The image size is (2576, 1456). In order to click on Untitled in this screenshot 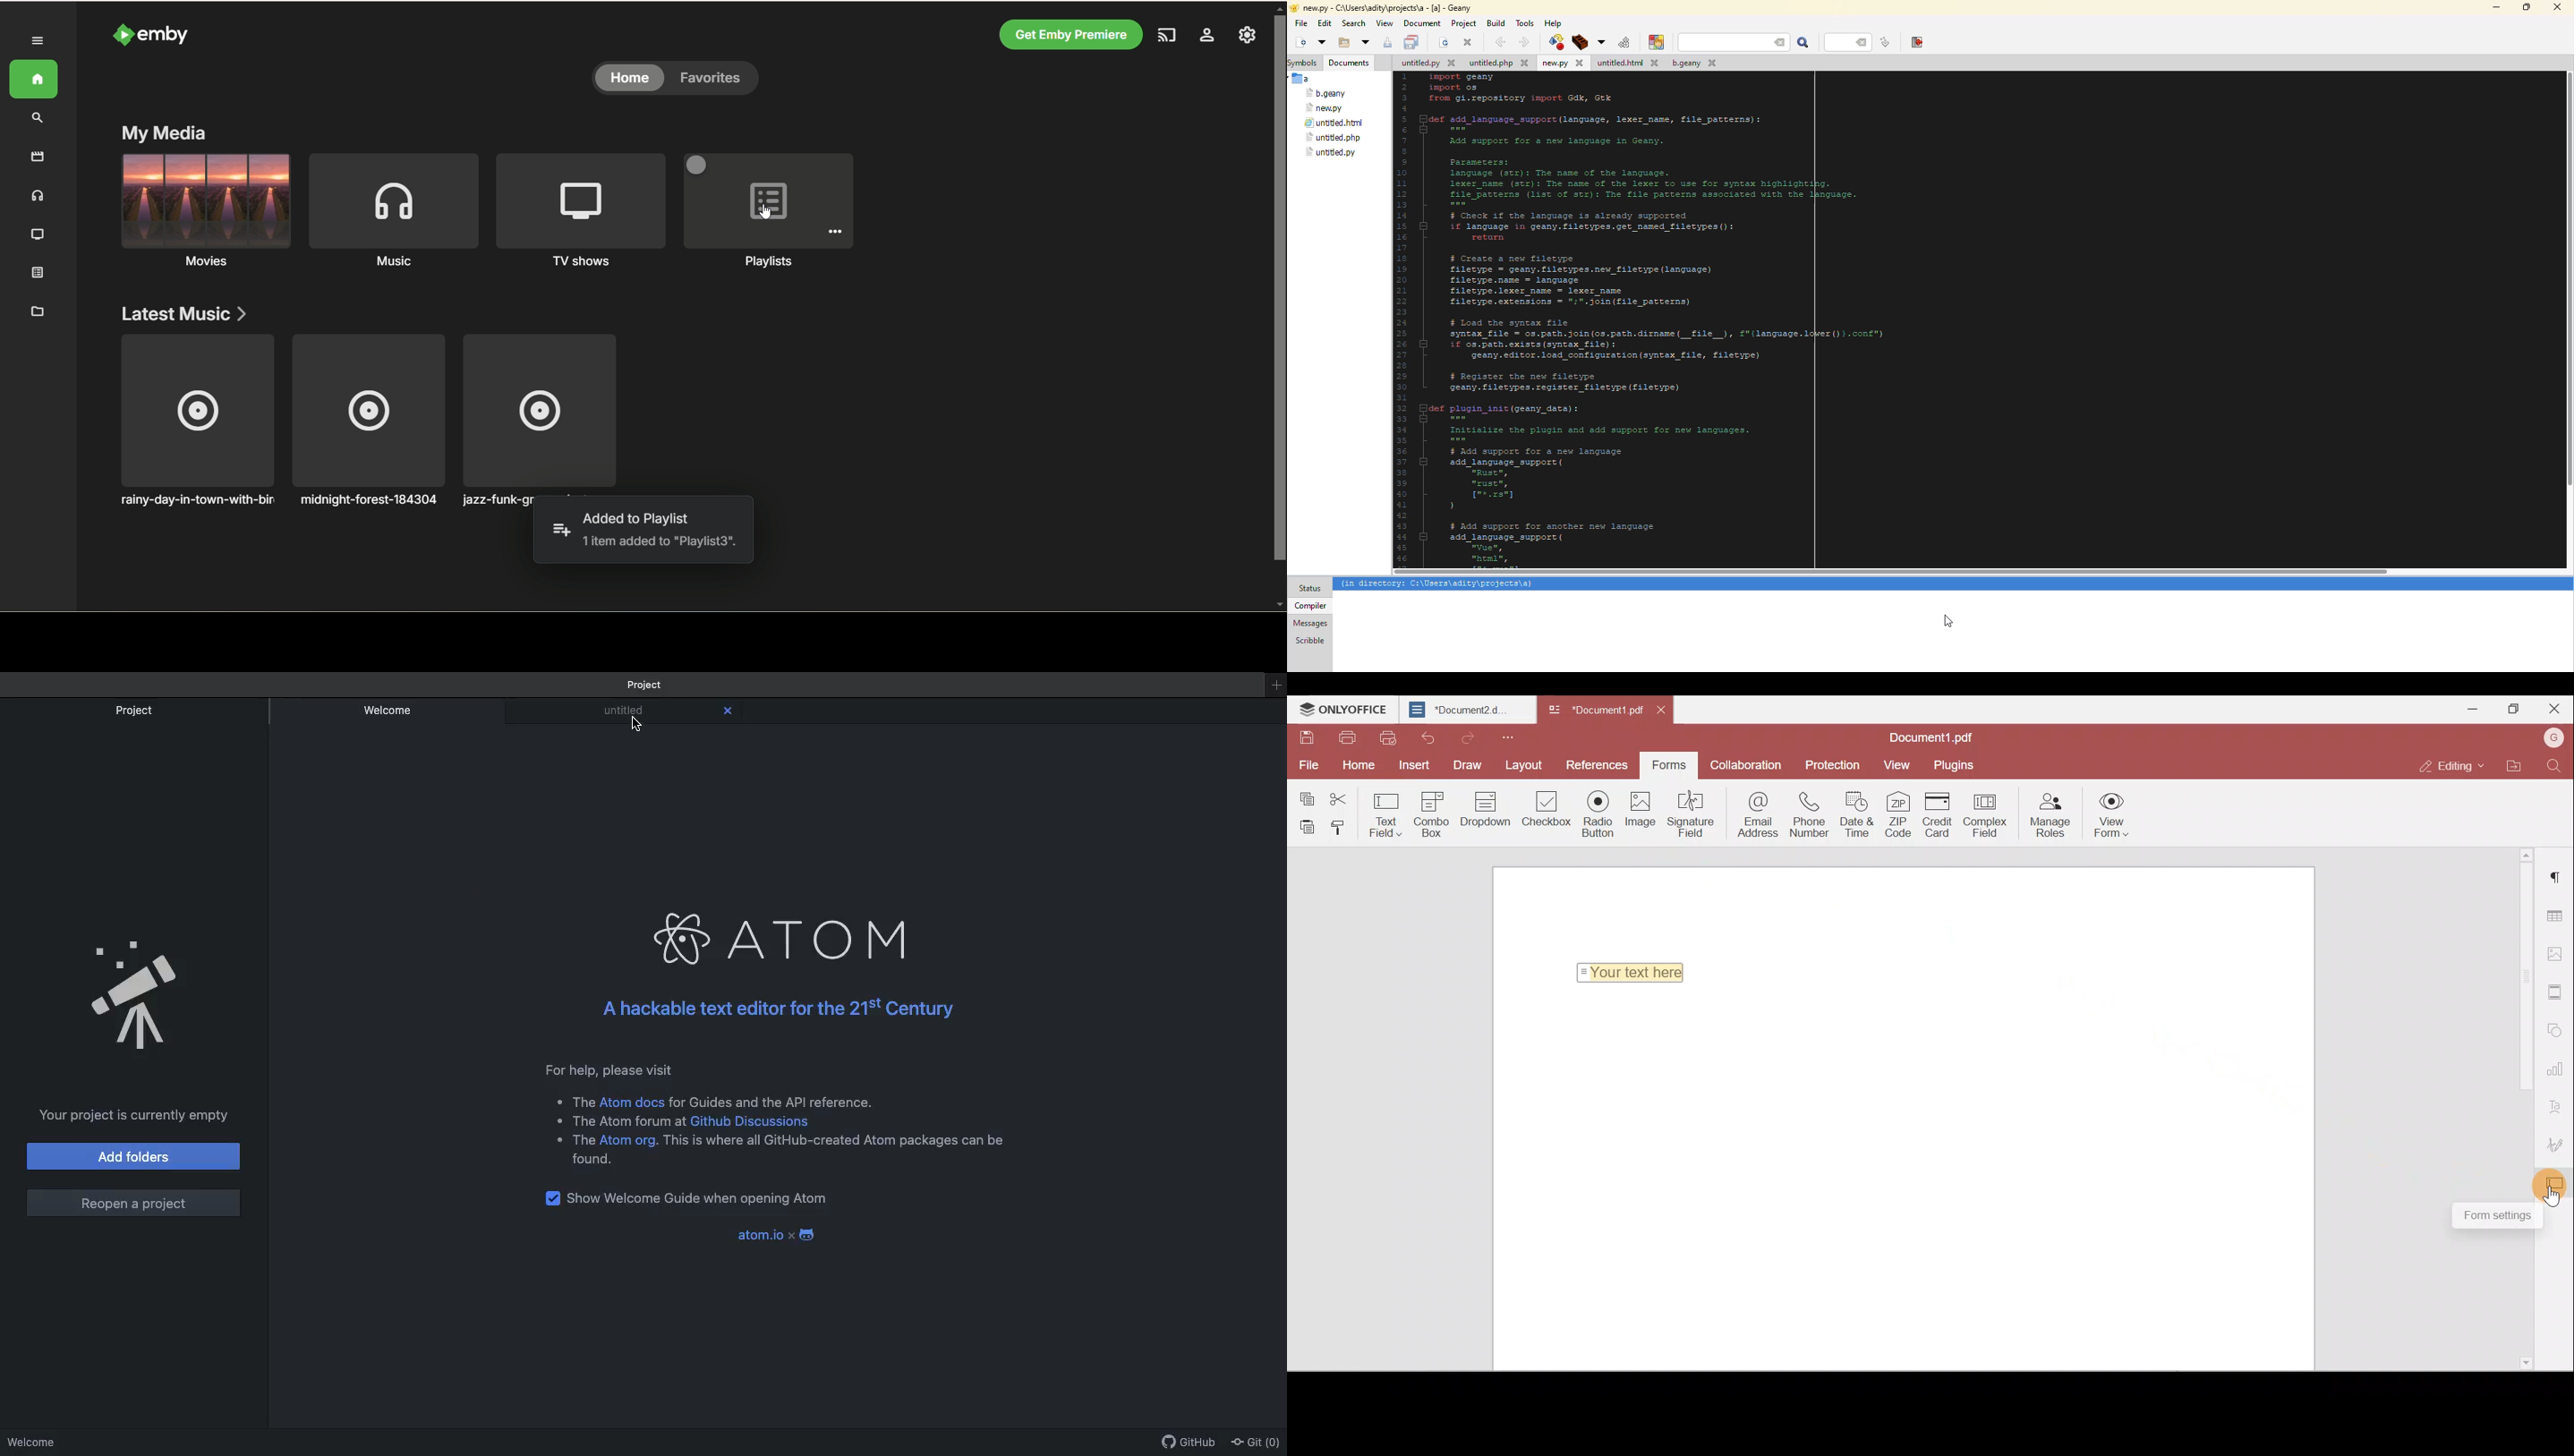, I will do `click(621, 711)`.